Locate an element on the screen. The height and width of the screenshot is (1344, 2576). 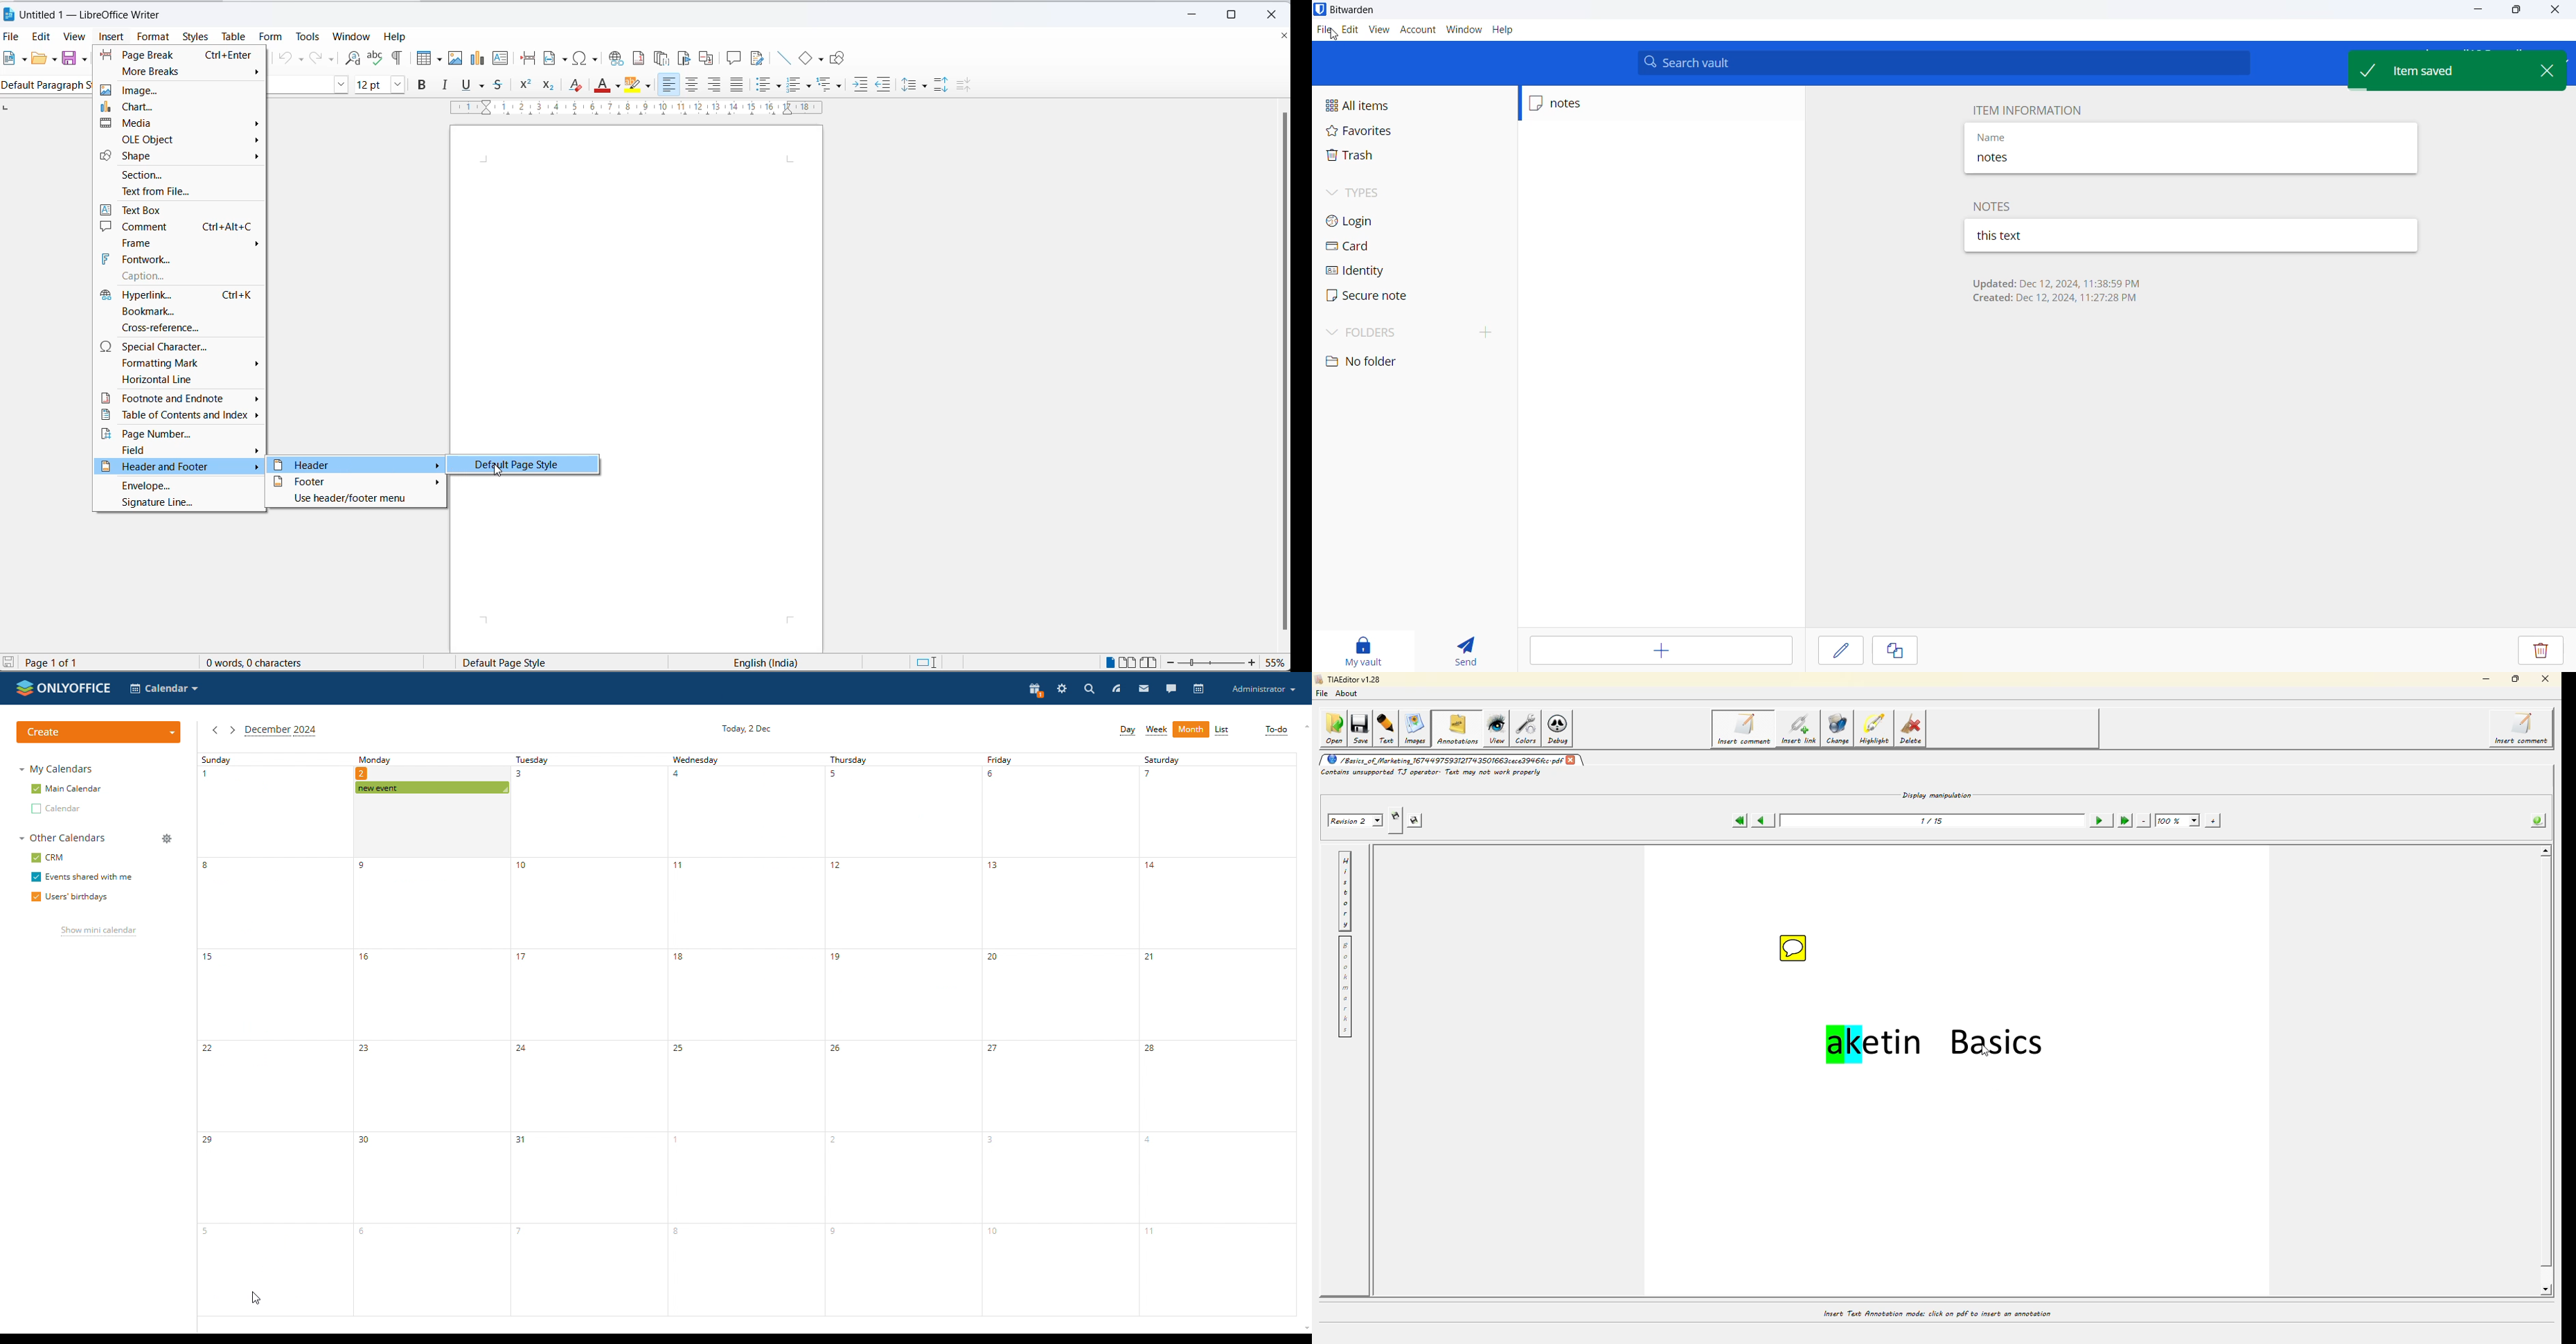
fridat is located at coordinates (1057, 1035).